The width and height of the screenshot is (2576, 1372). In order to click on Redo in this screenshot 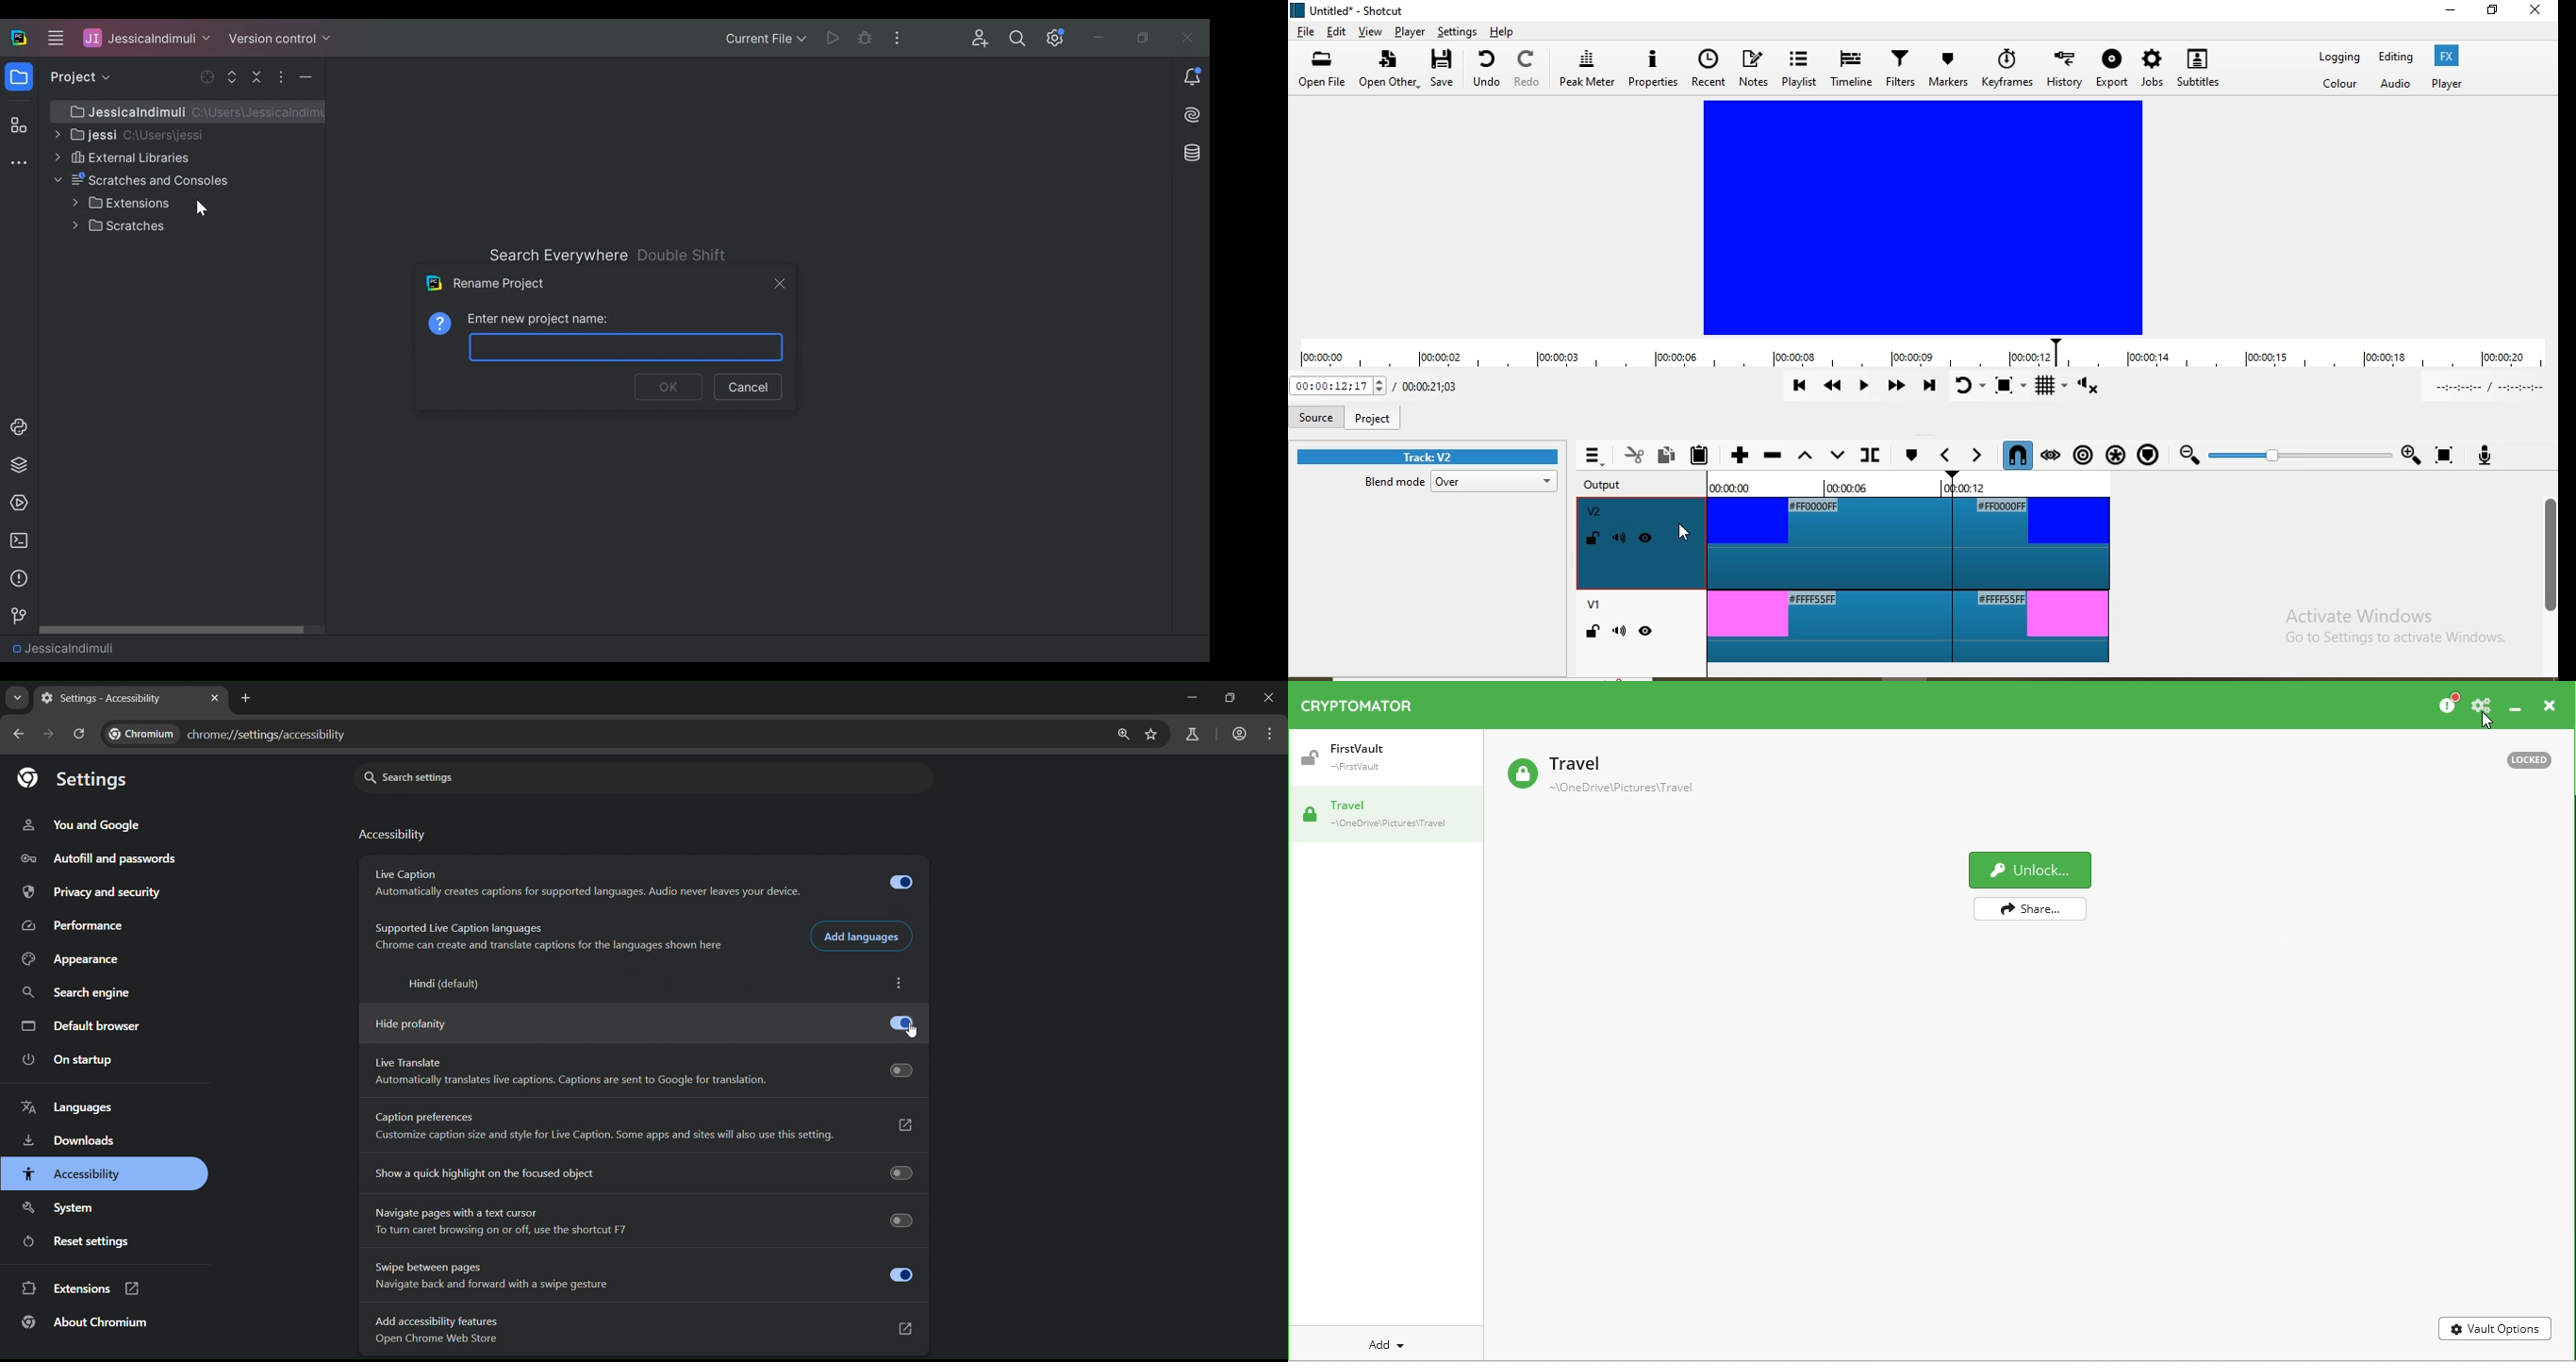, I will do `click(1525, 73)`.